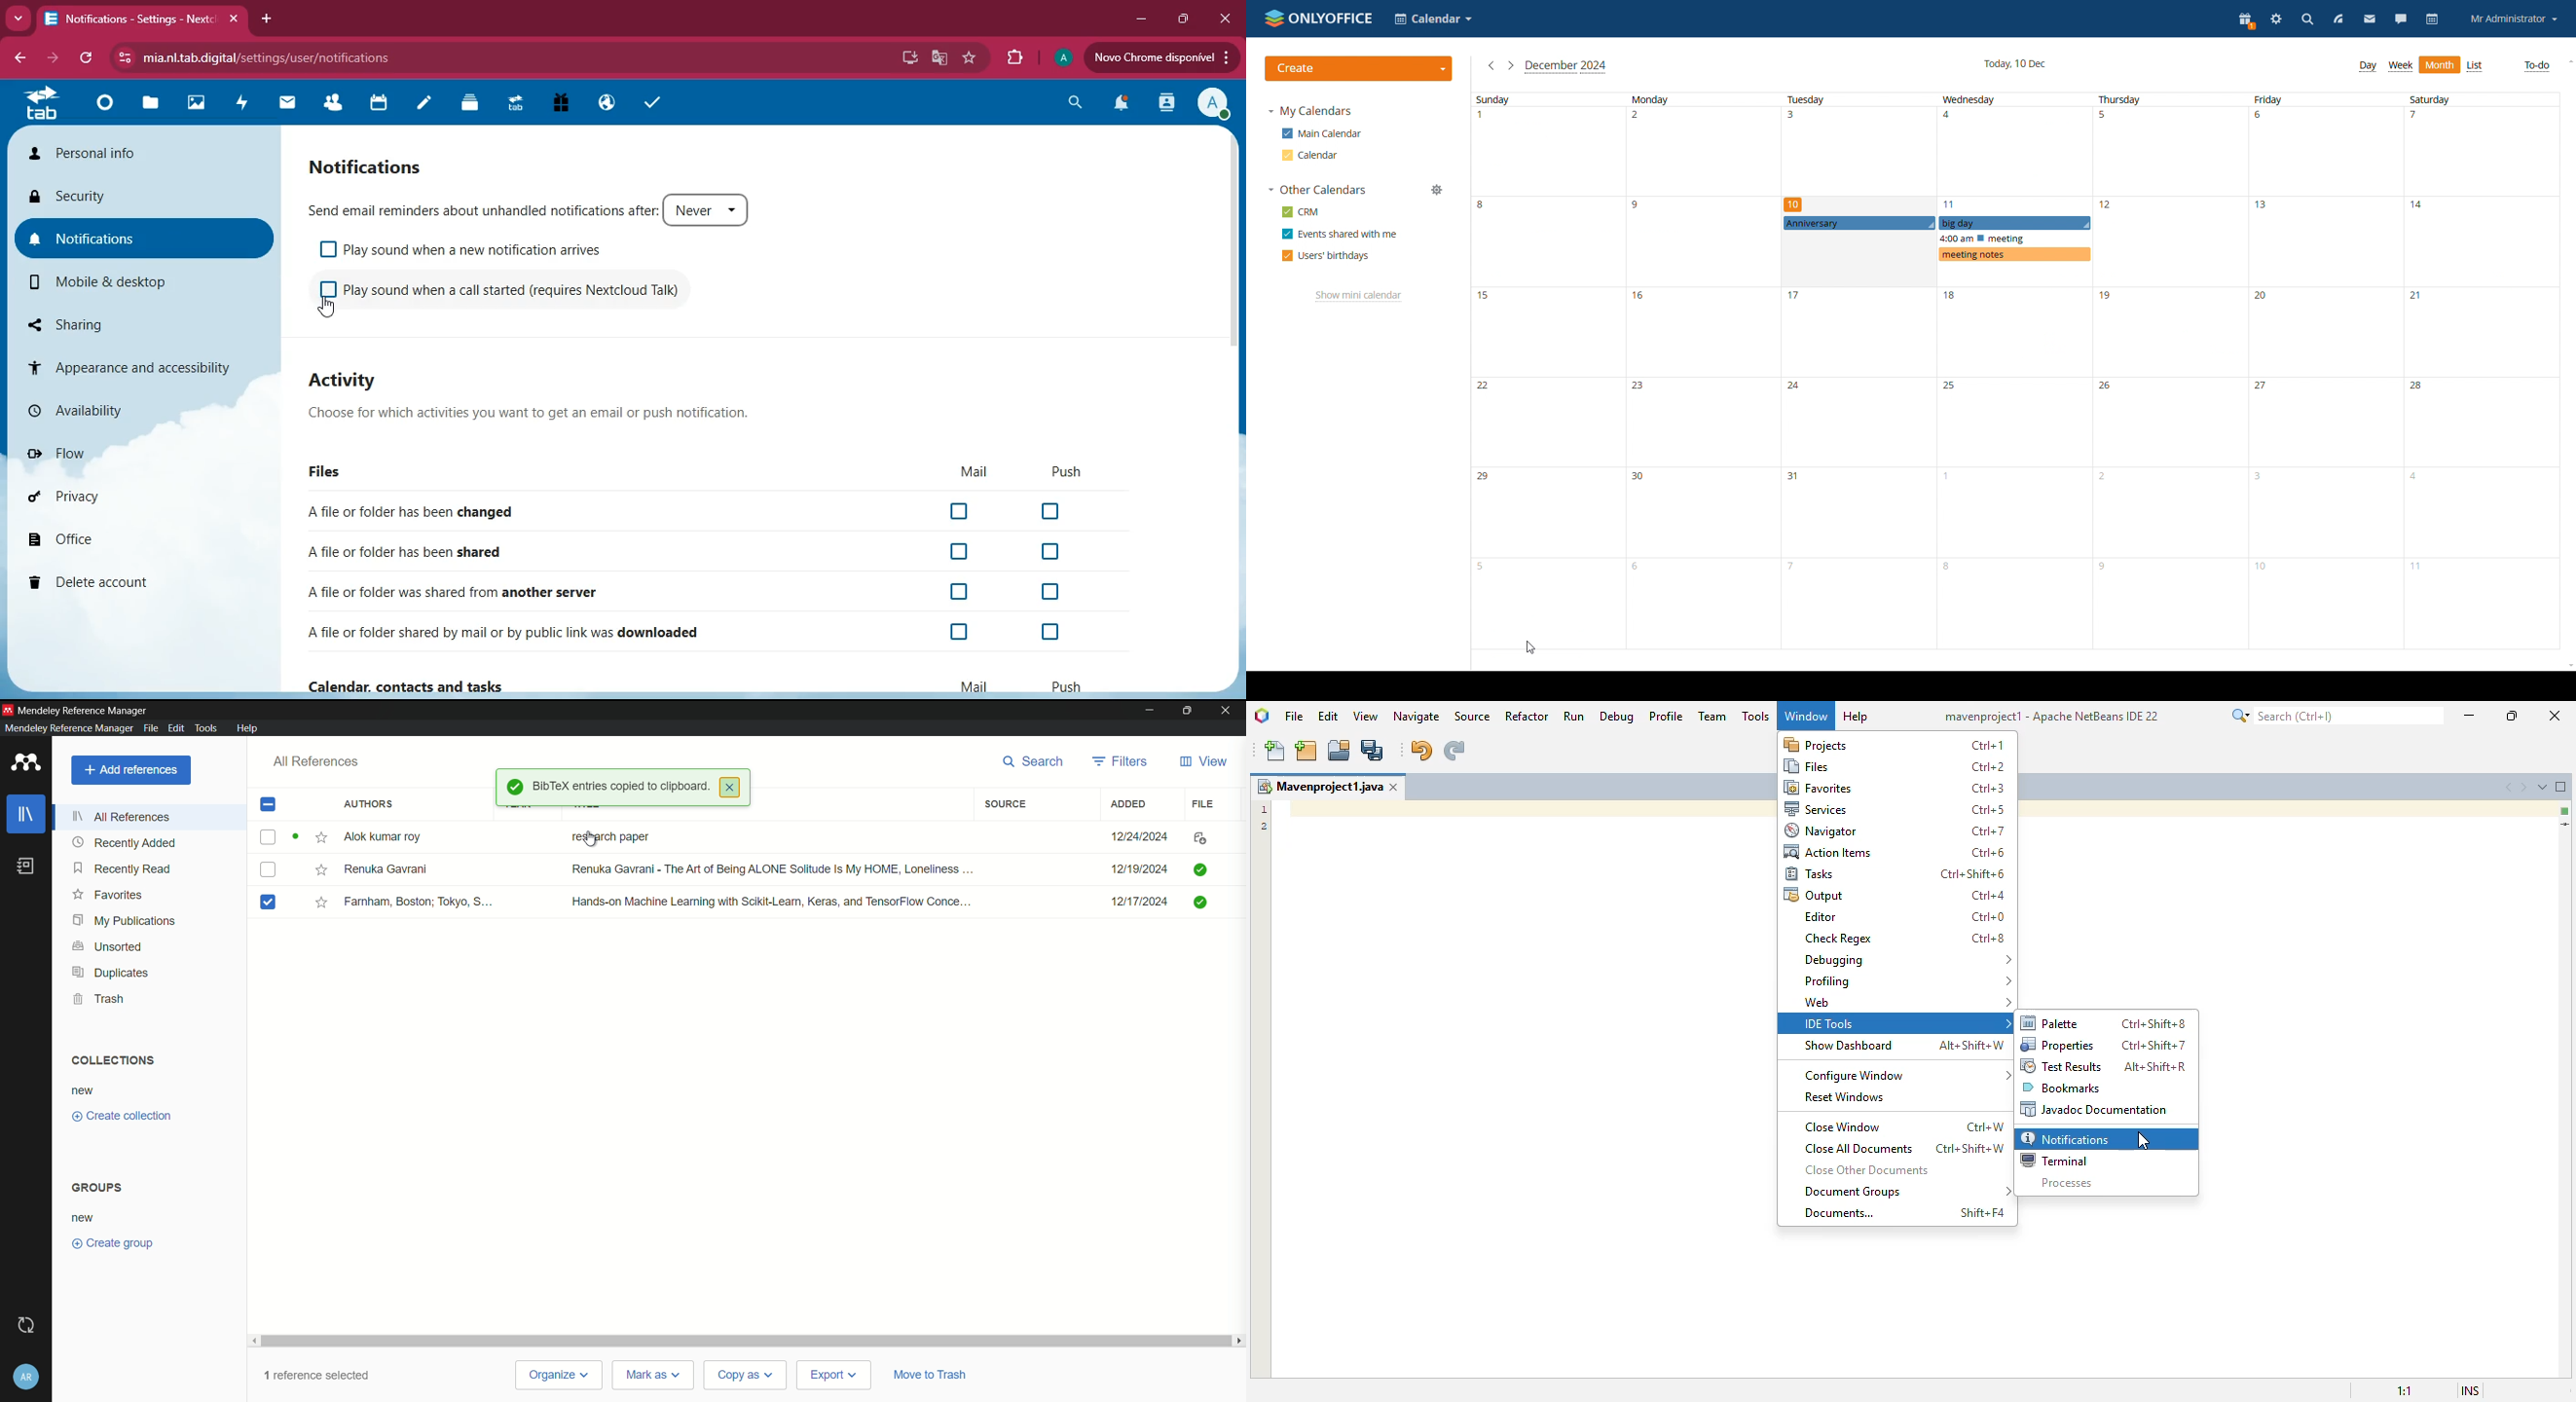 The image size is (2576, 1428). Describe the element at coordinates (519, 807) in the screenshot. I see `year` at that location.